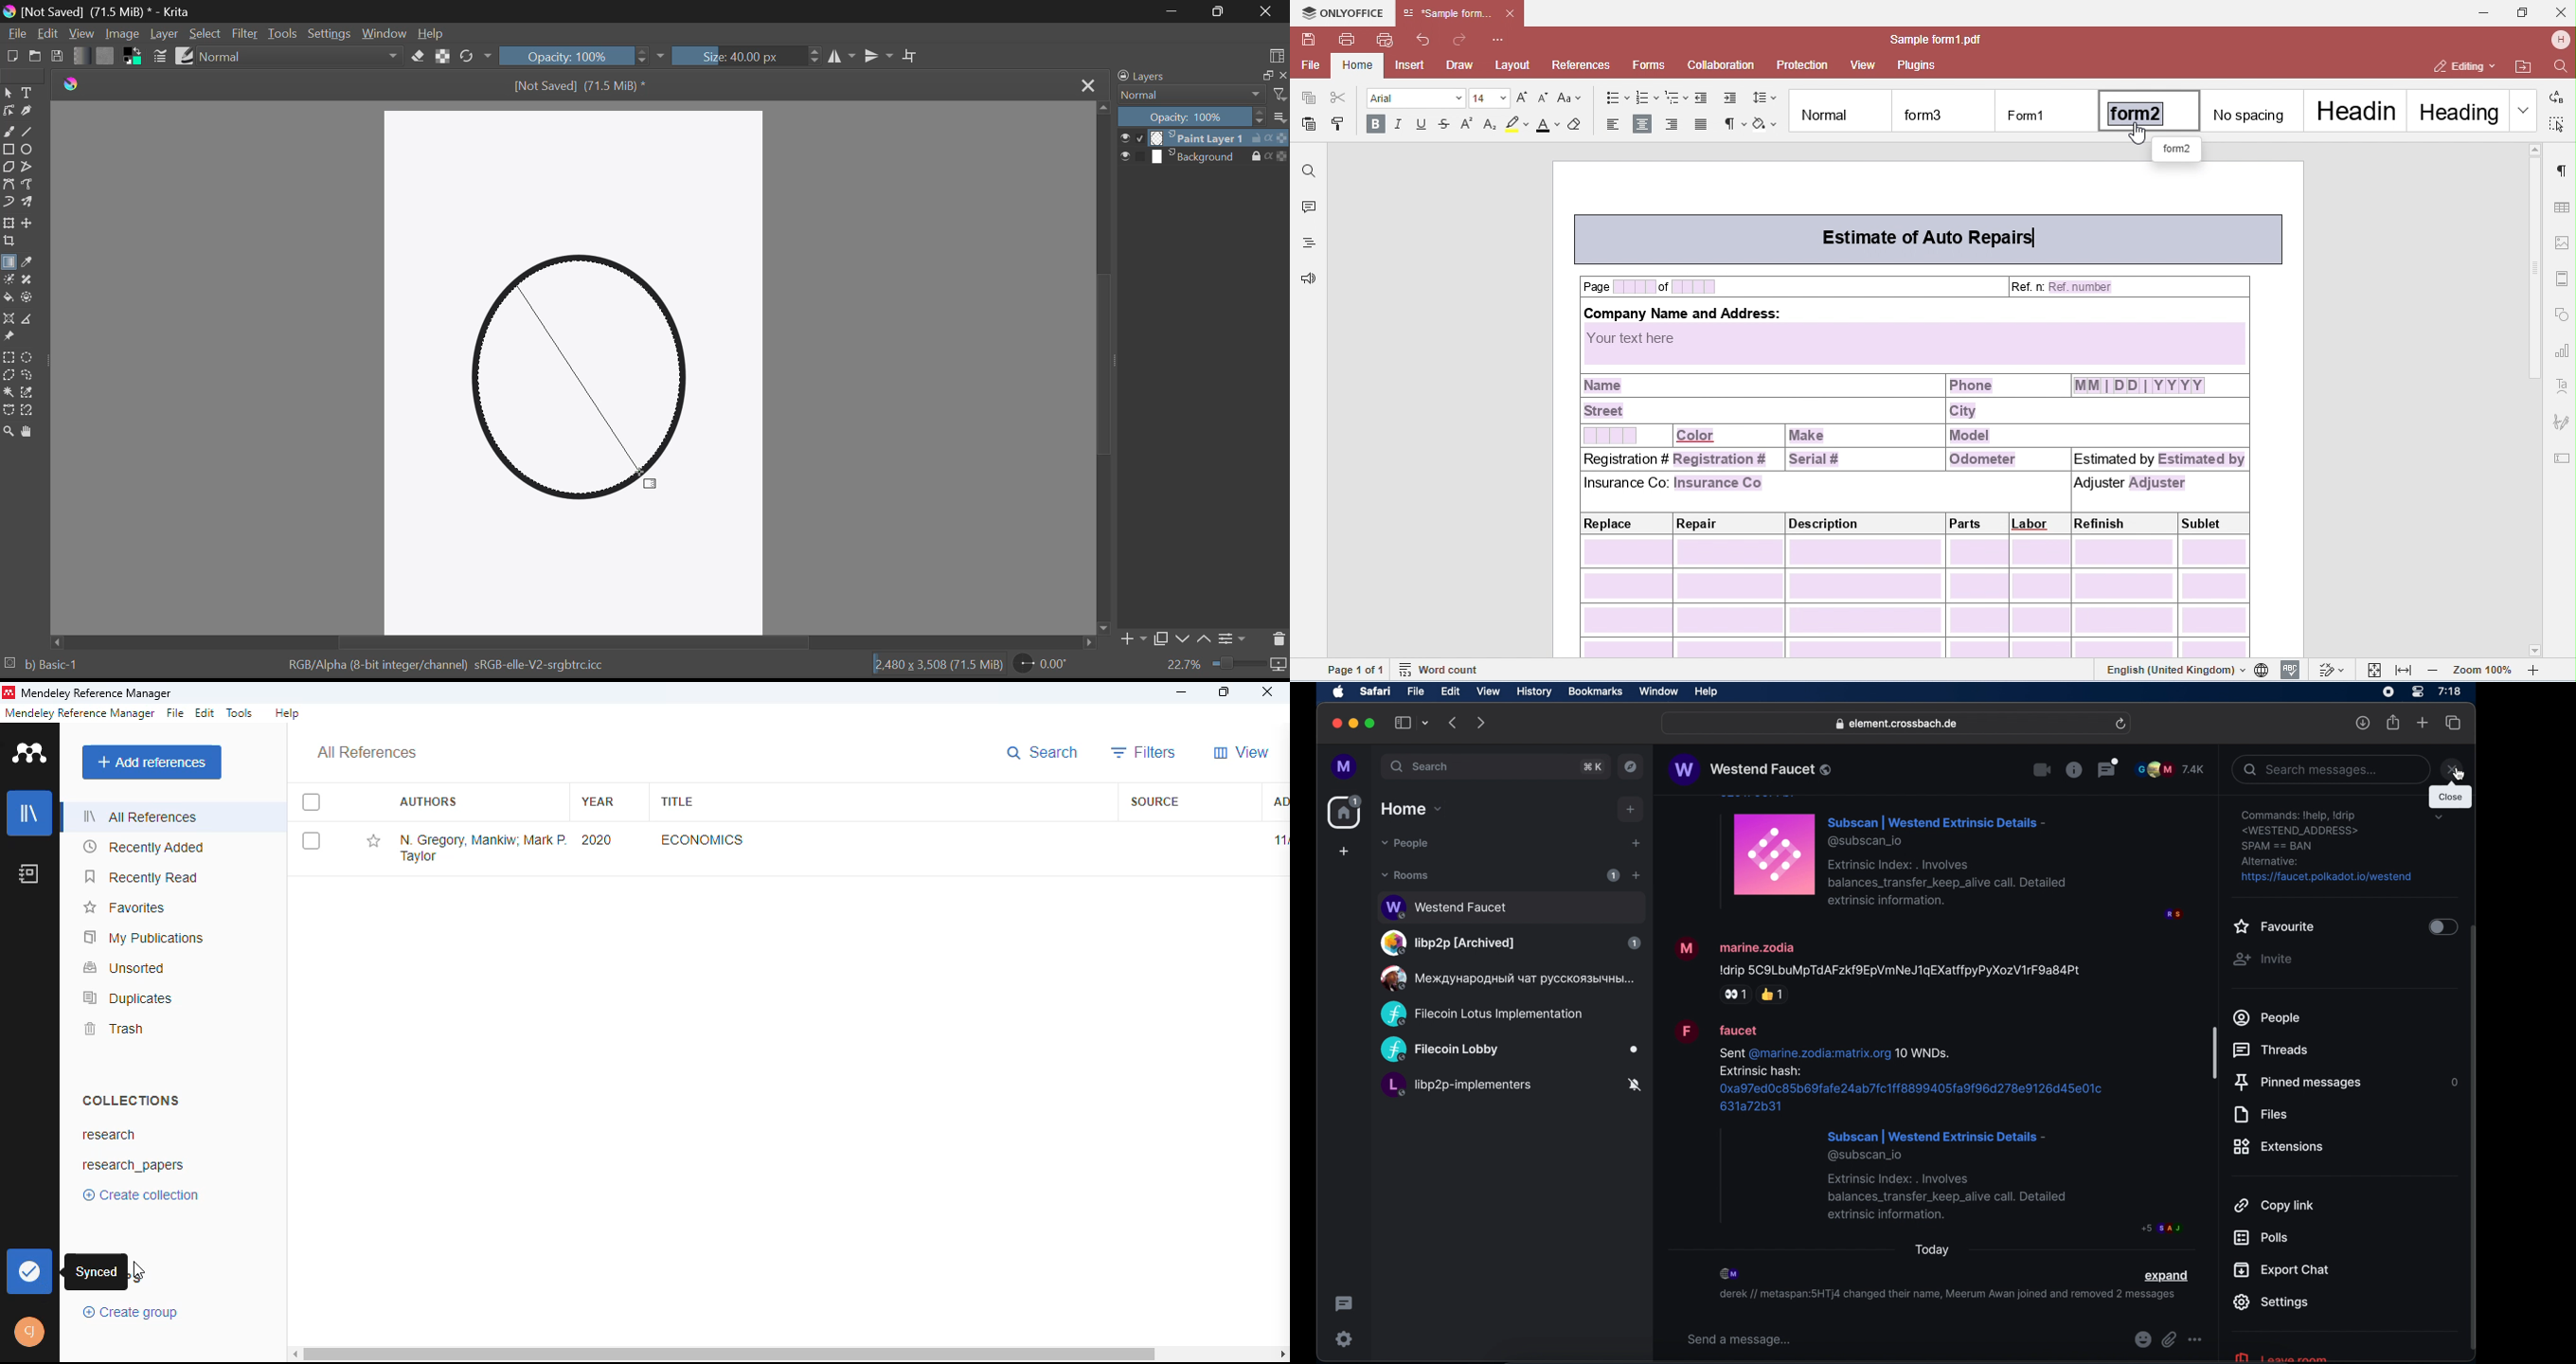 This screenshot has height=1372, width=2576. What do you see at coordinates (1594, 767) in the screenshot?
I see `search shortcut` at bounding box center [1594, 767].